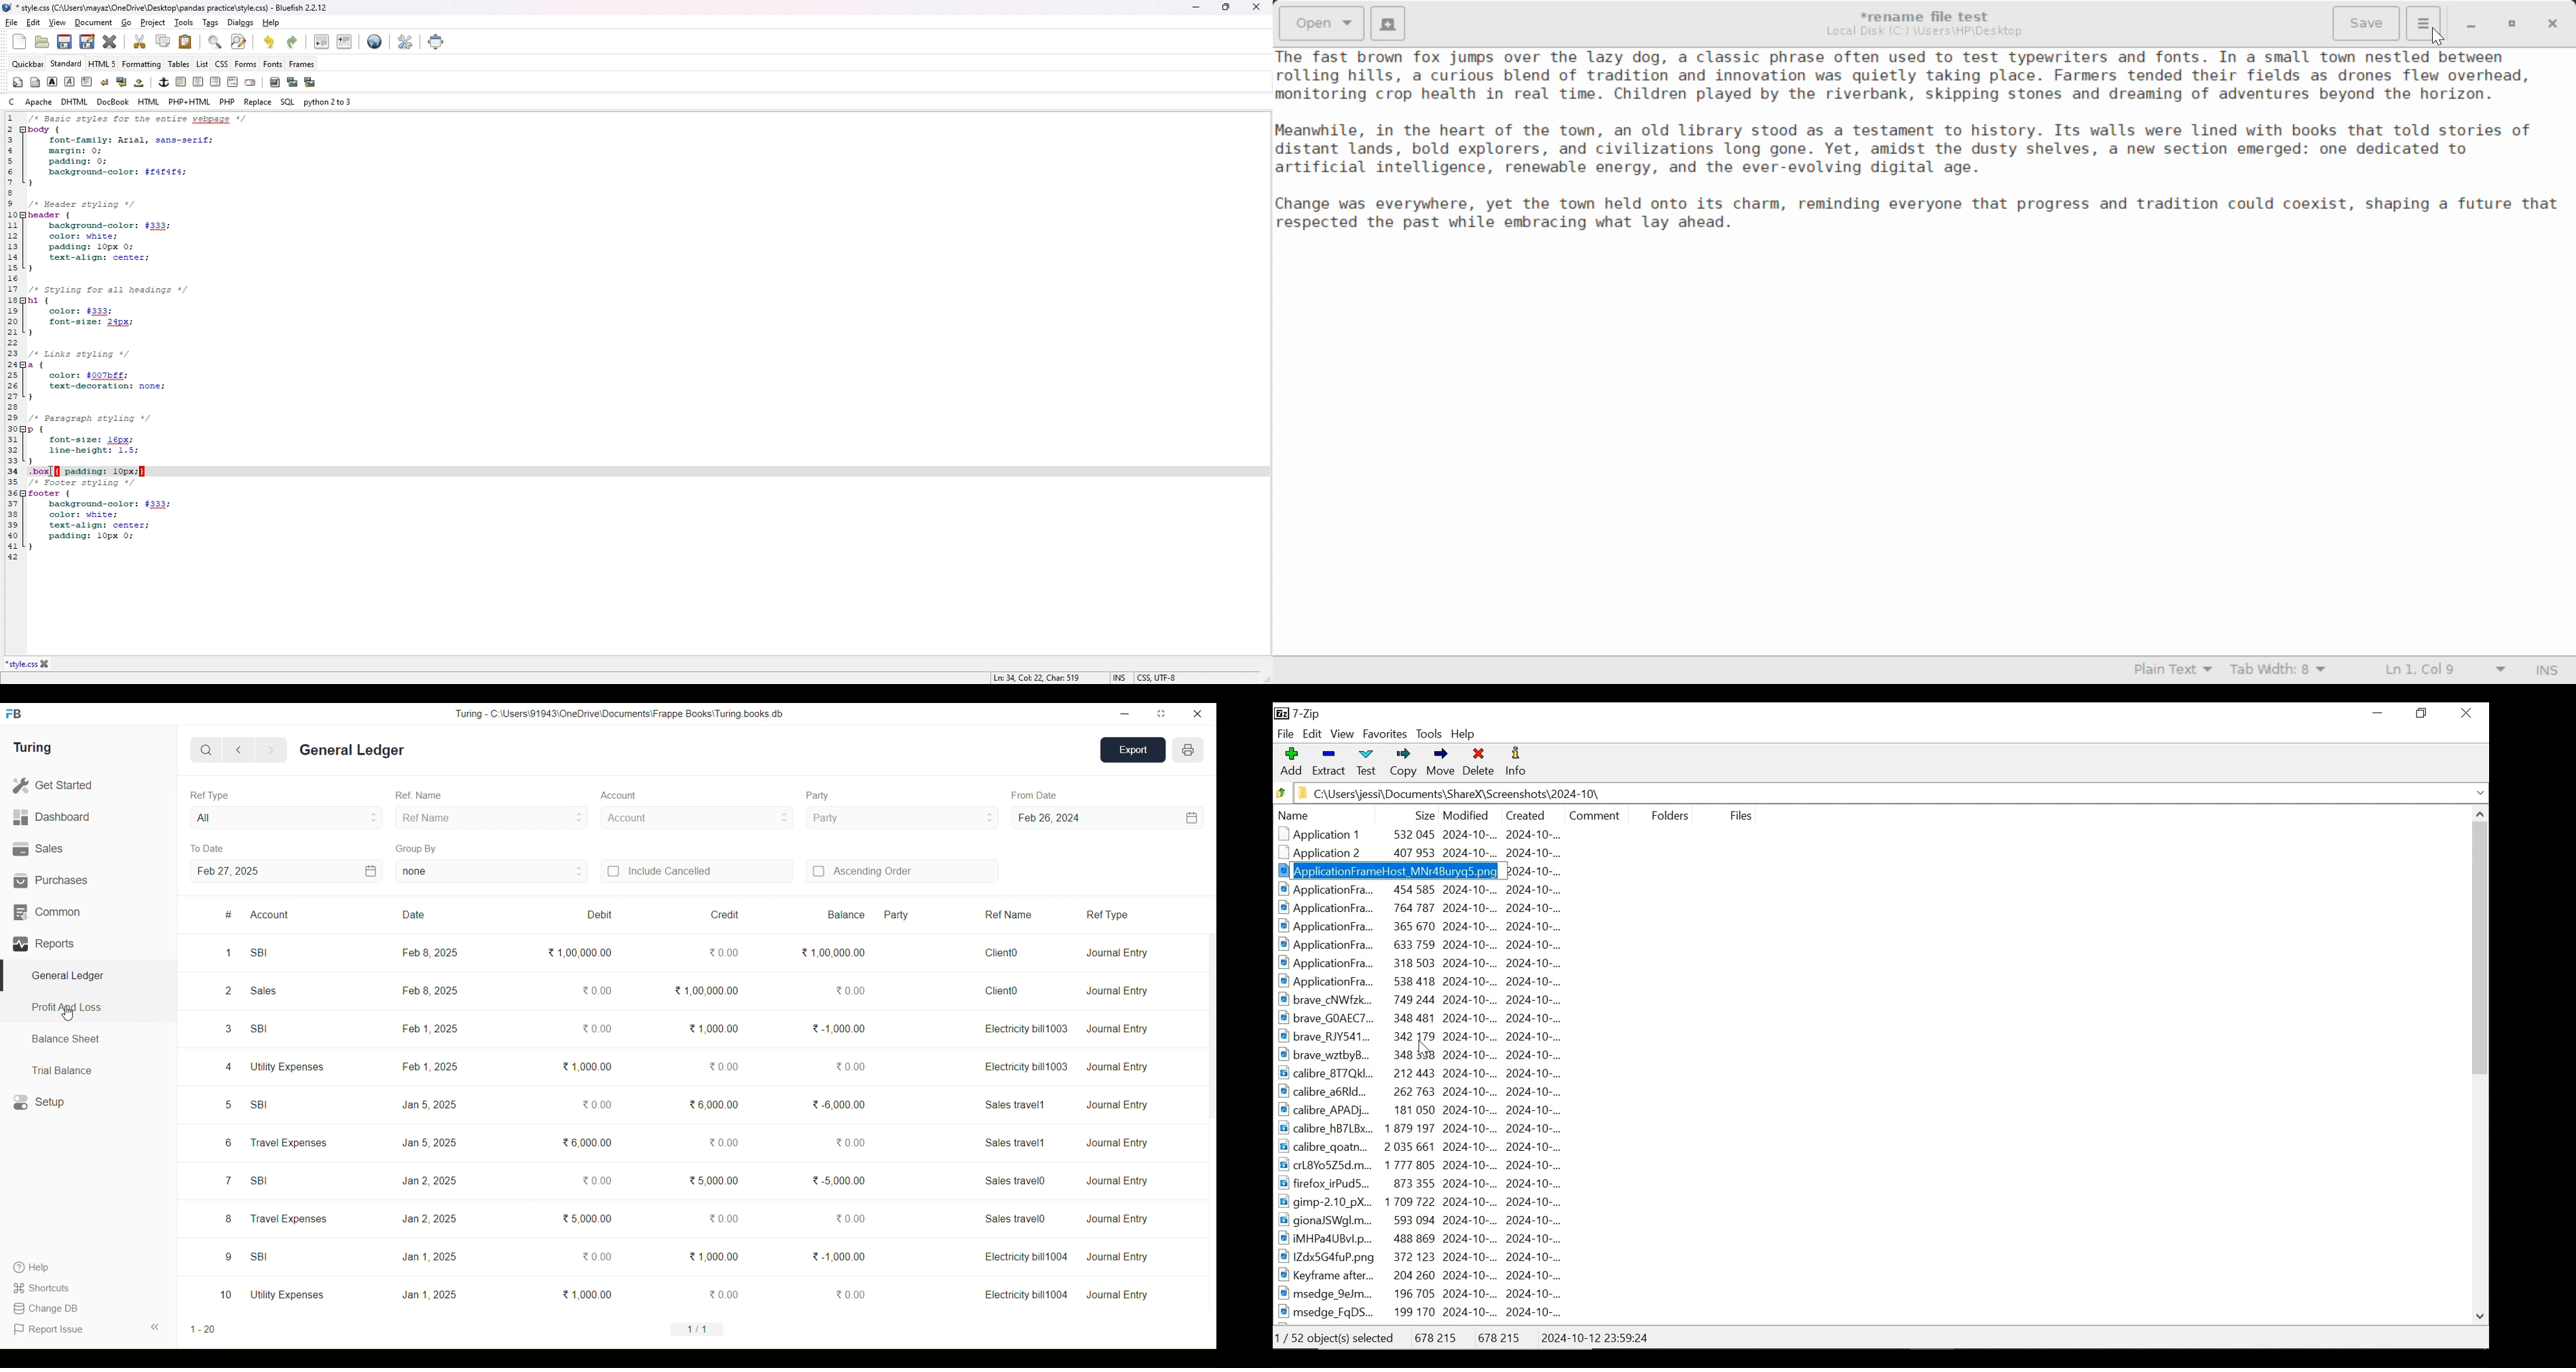 This screenshot has height=1372, width=2576. Describe the element at coordinates (70, 80) in the screenshot. I see `italic` at that location.